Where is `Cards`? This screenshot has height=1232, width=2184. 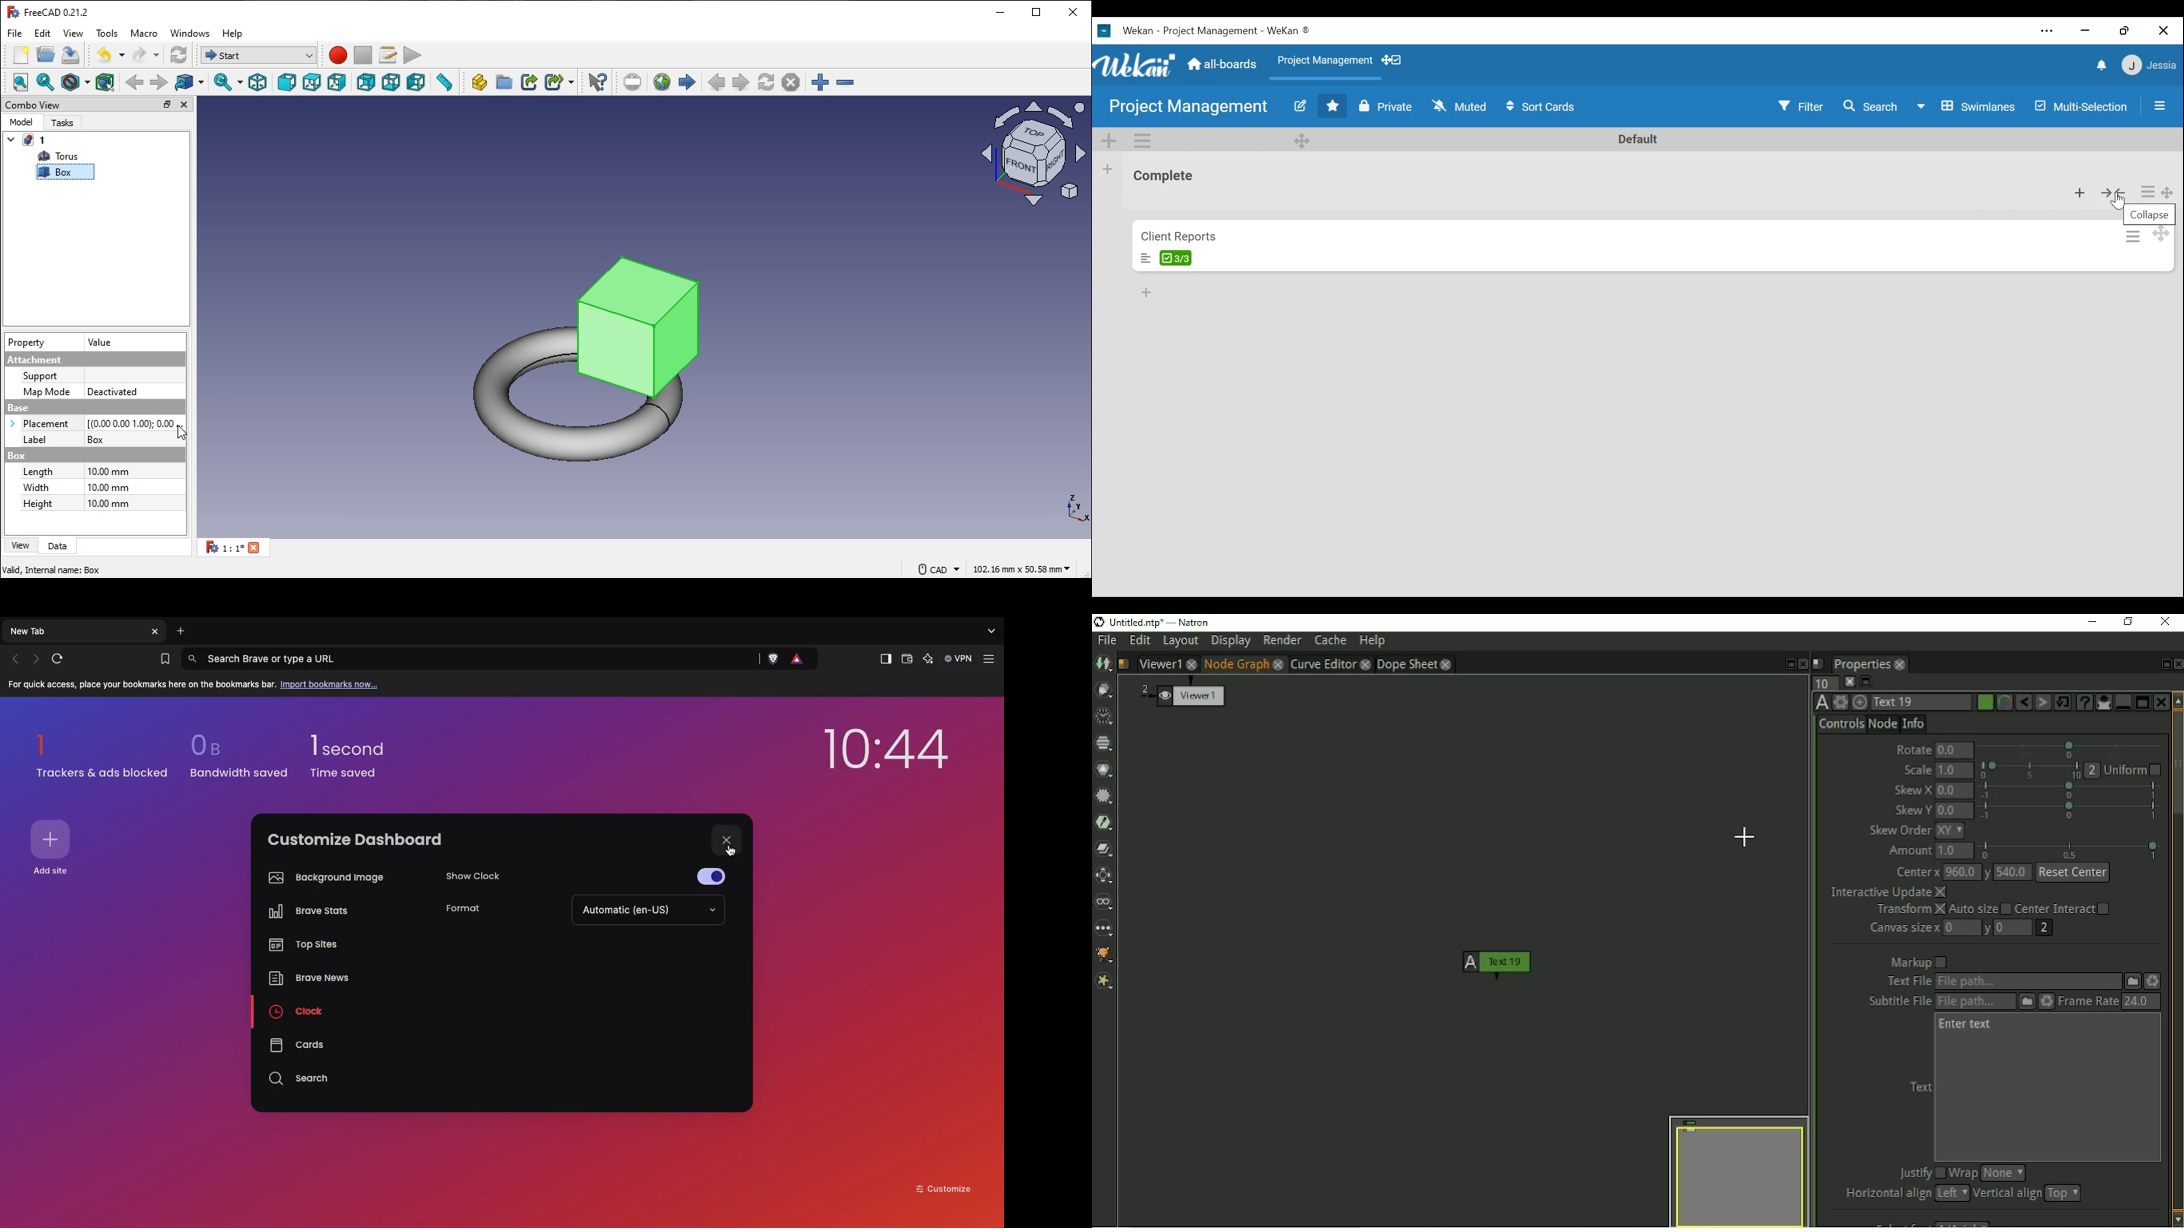
Cards is located at coordinates (297, 1044).